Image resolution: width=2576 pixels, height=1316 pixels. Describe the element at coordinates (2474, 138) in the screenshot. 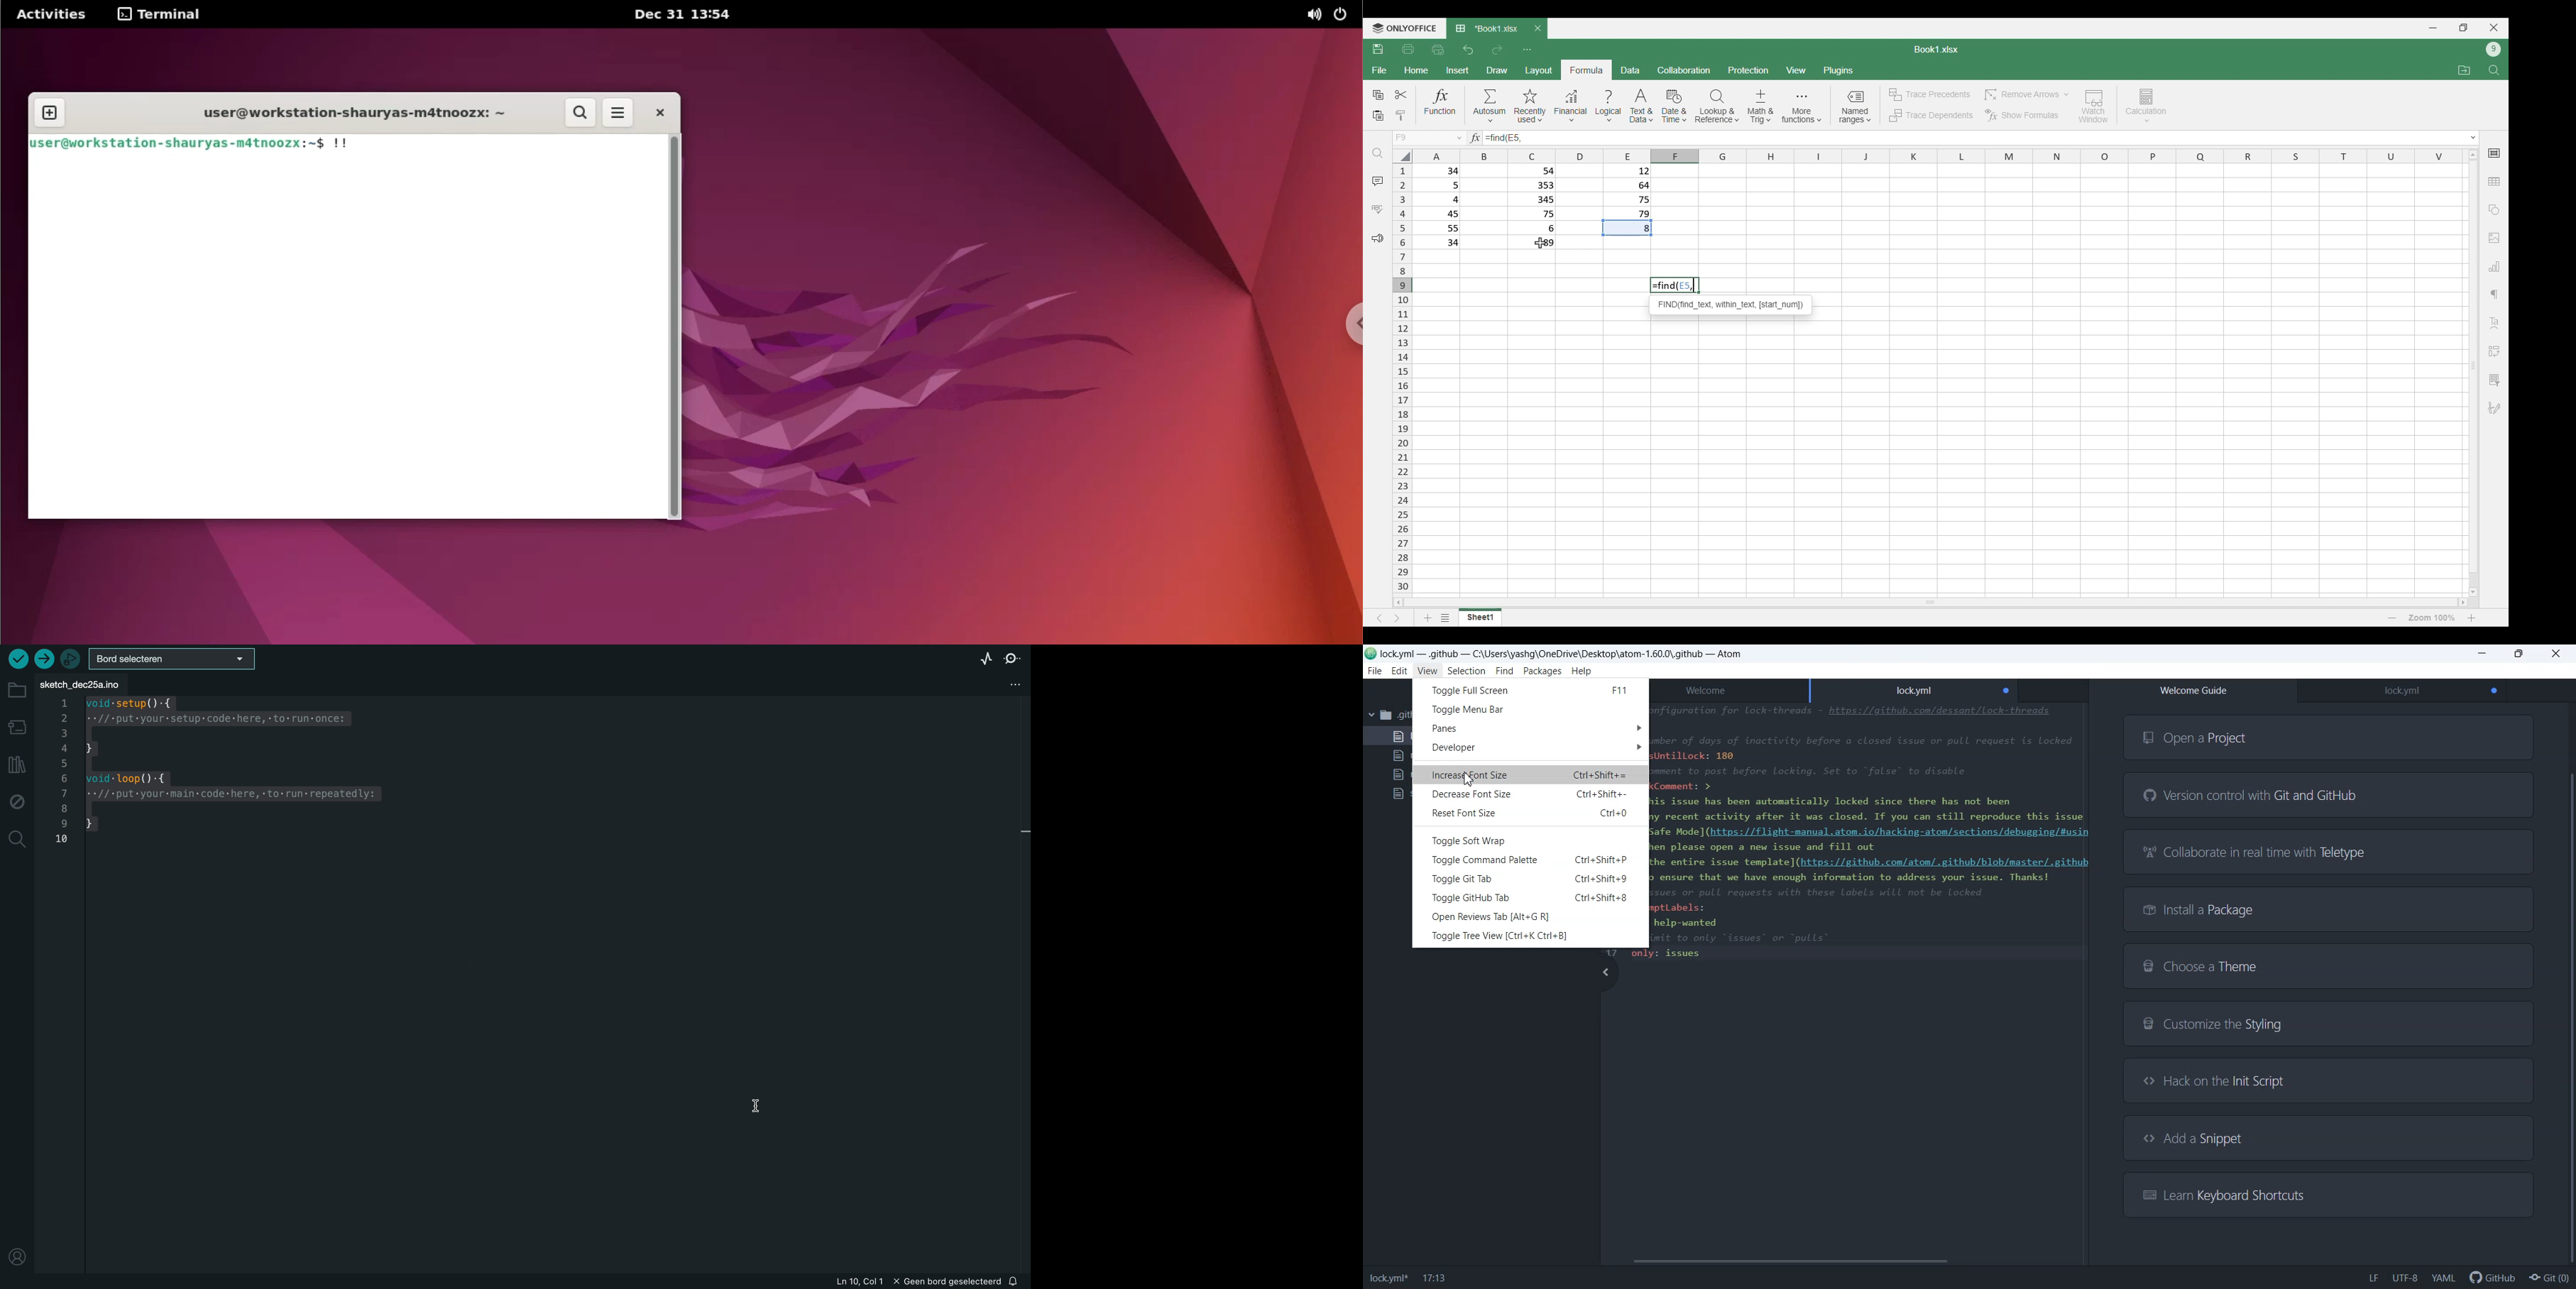

I see `Expand text box` at that location.